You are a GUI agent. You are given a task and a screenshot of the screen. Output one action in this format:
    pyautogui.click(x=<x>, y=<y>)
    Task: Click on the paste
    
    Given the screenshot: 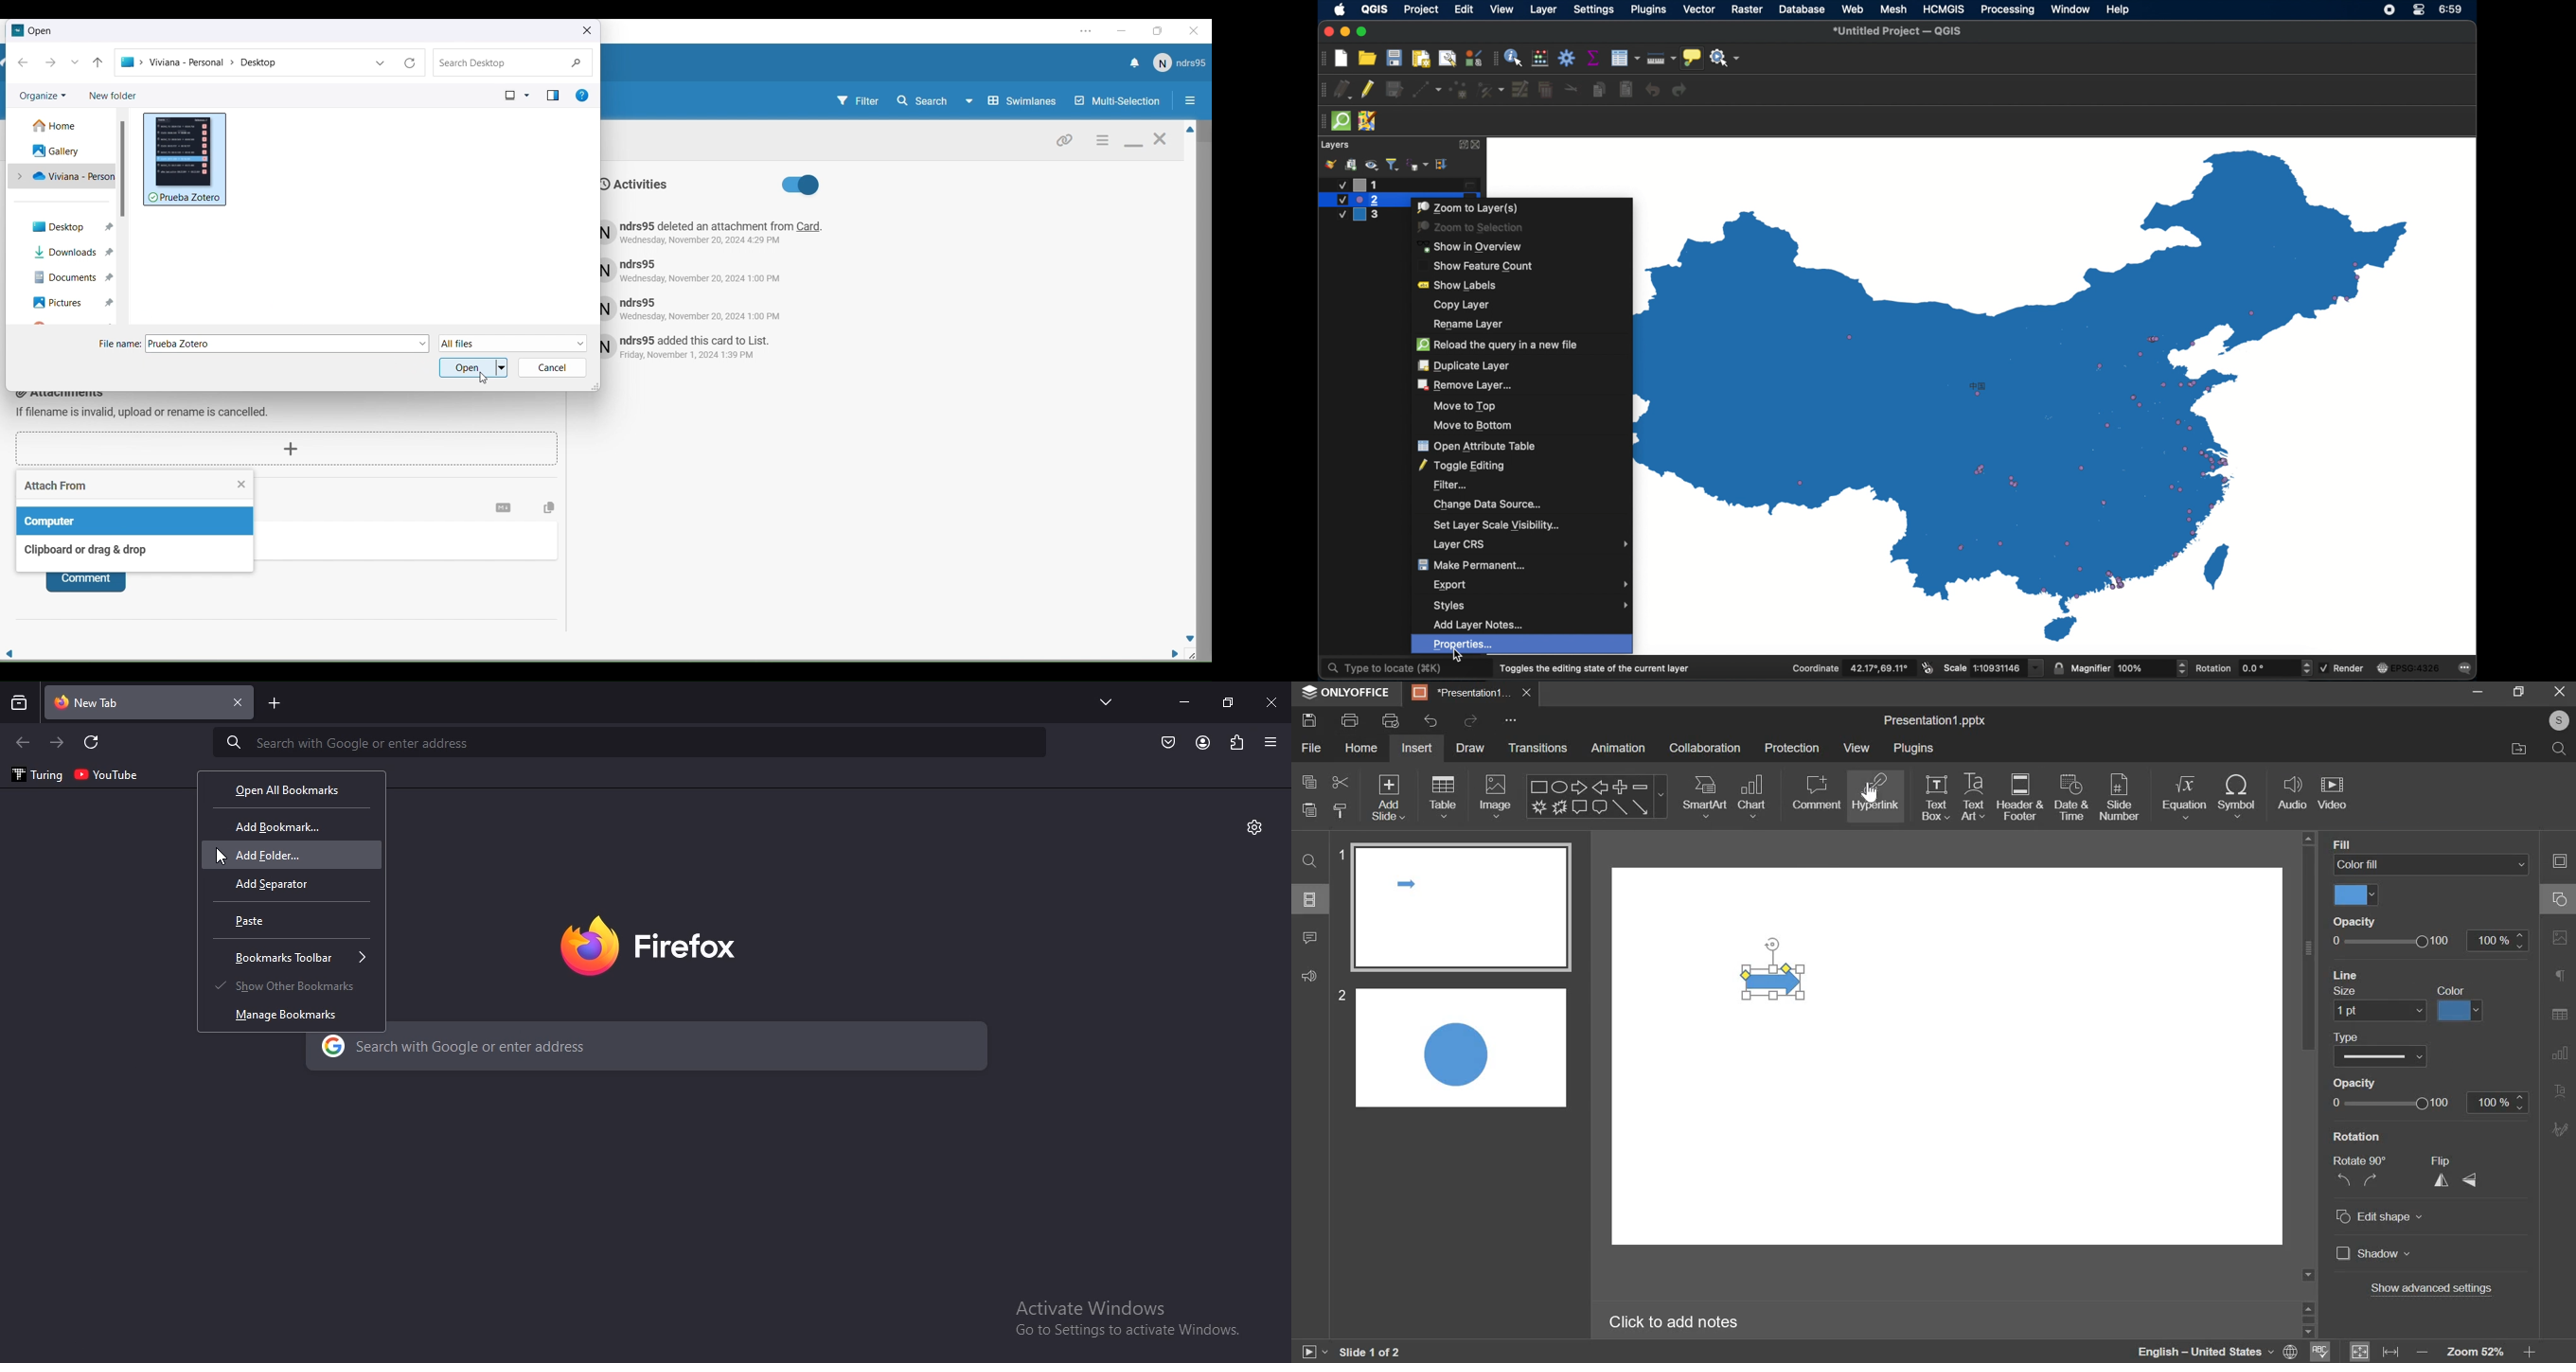 What is the action you would take?
    pyautogui.click(x=259, y=921)
    